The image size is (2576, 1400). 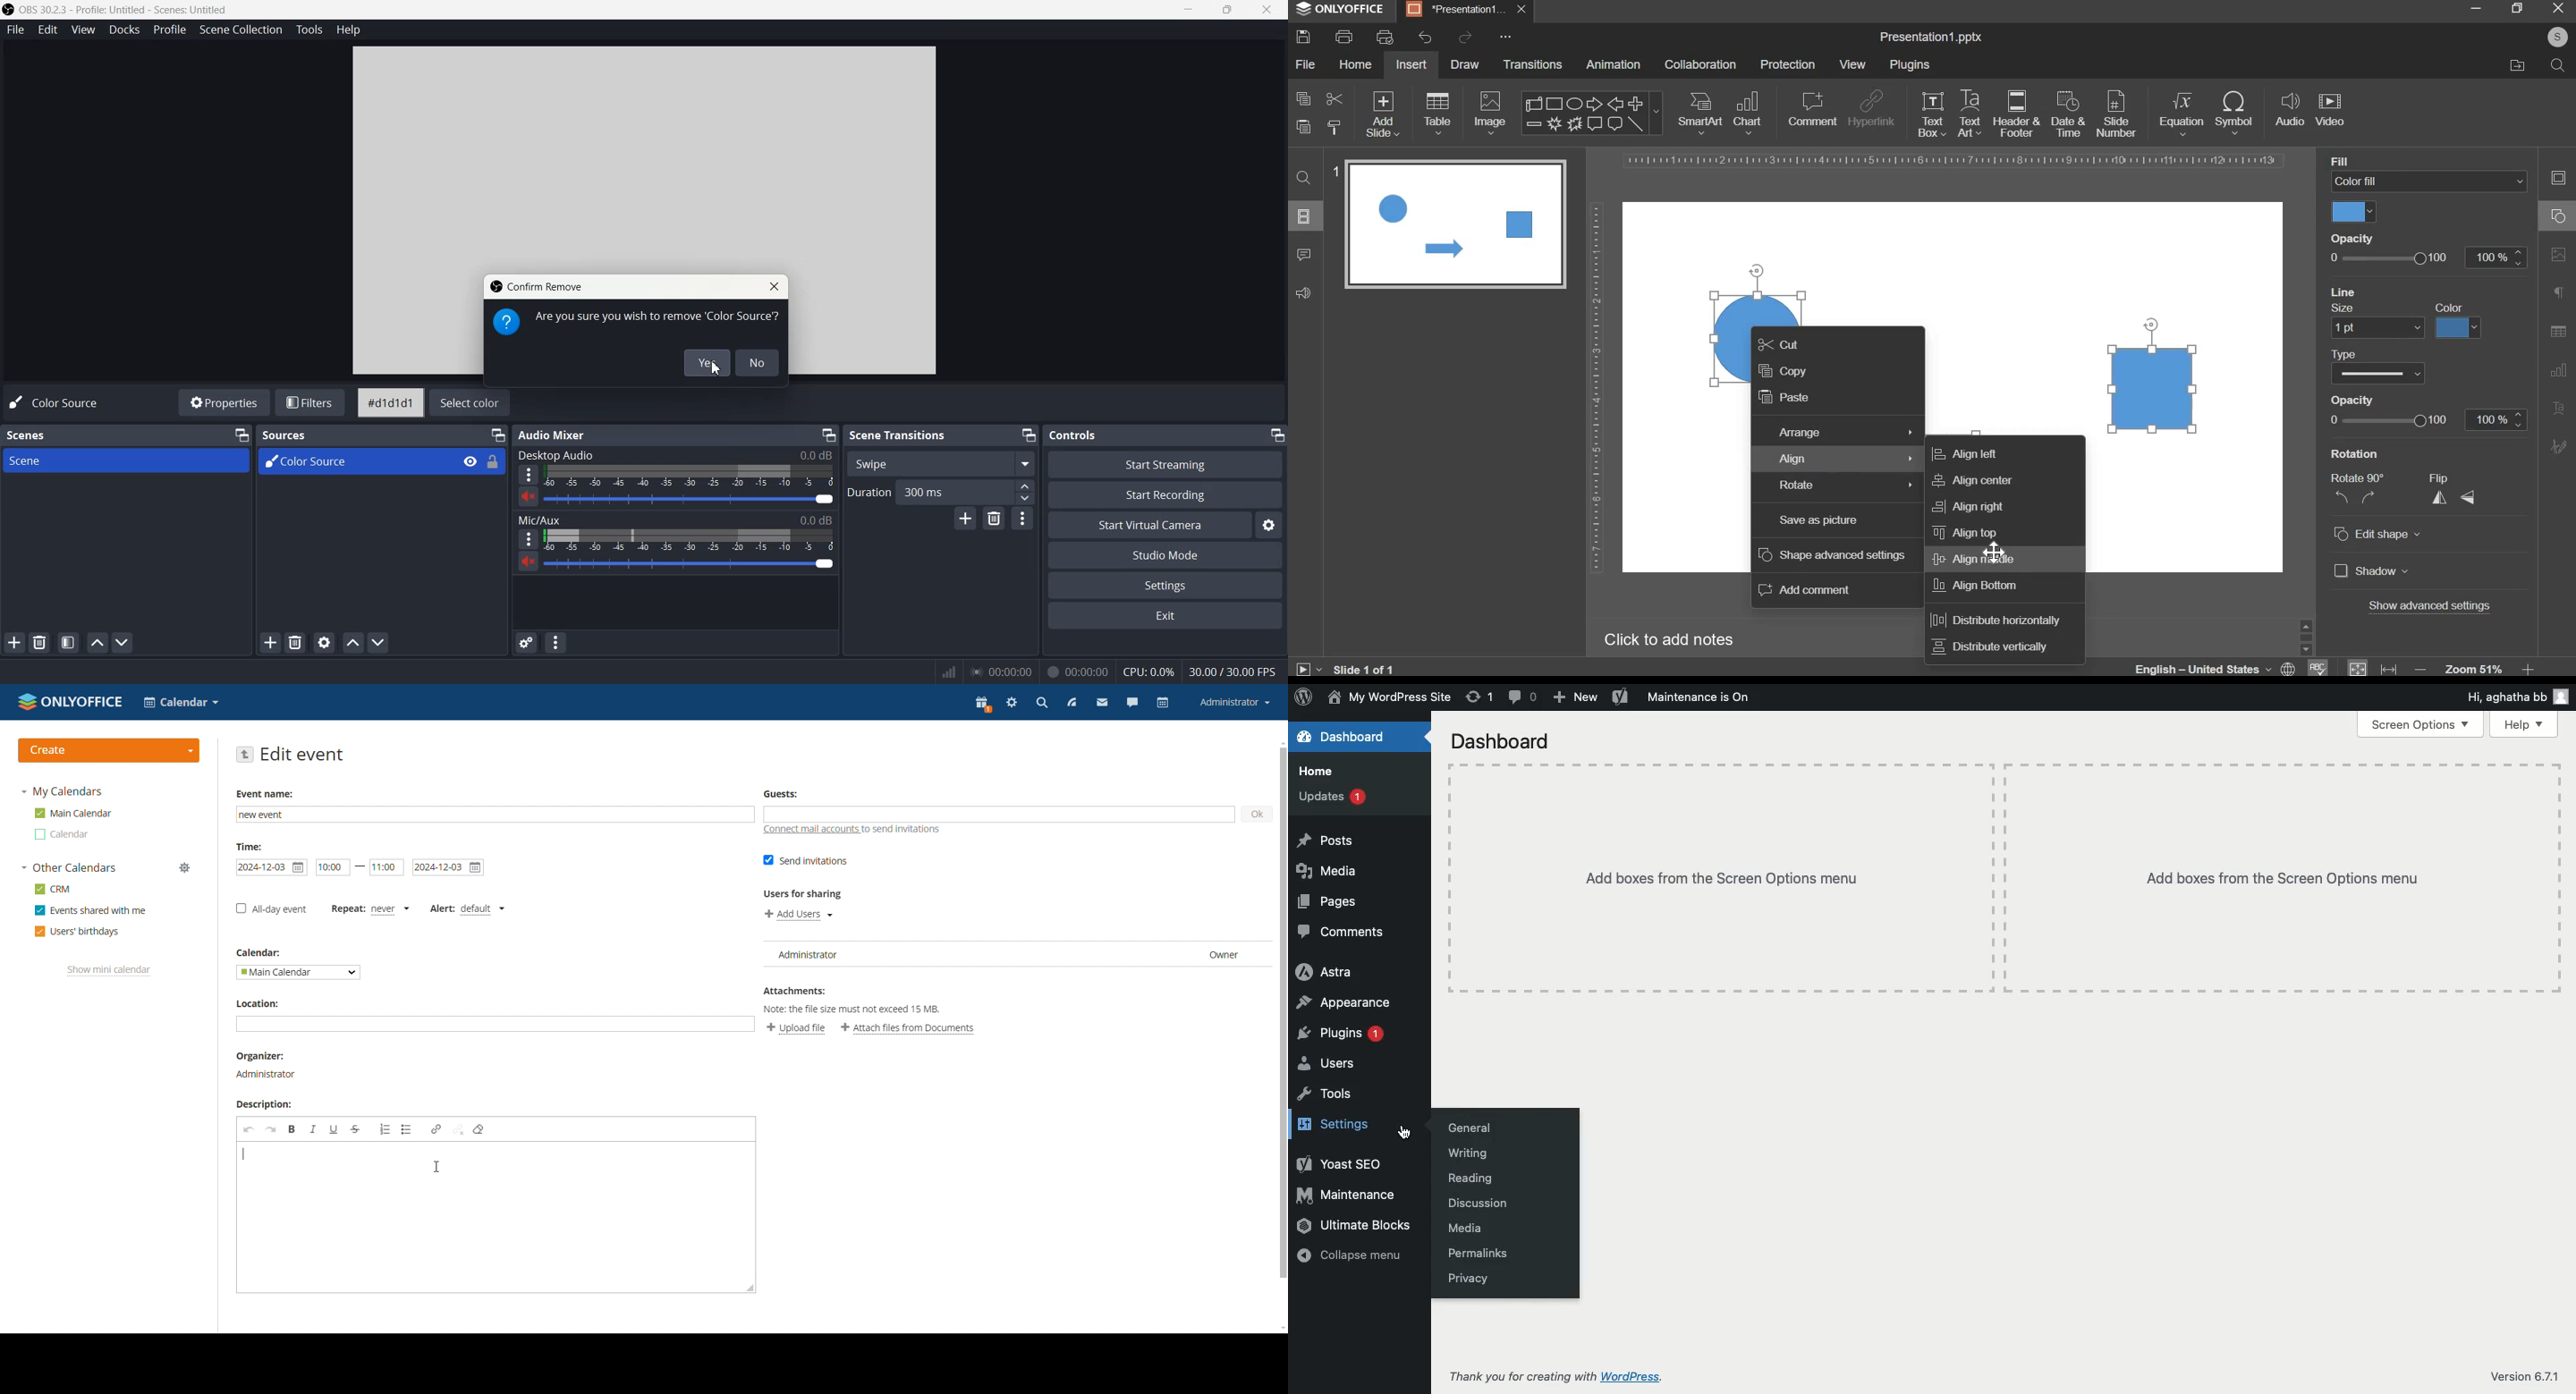 What do you see at coordinates (1852, 64) in the screenshot?
I see `view` at bounding box center [1852, 64].